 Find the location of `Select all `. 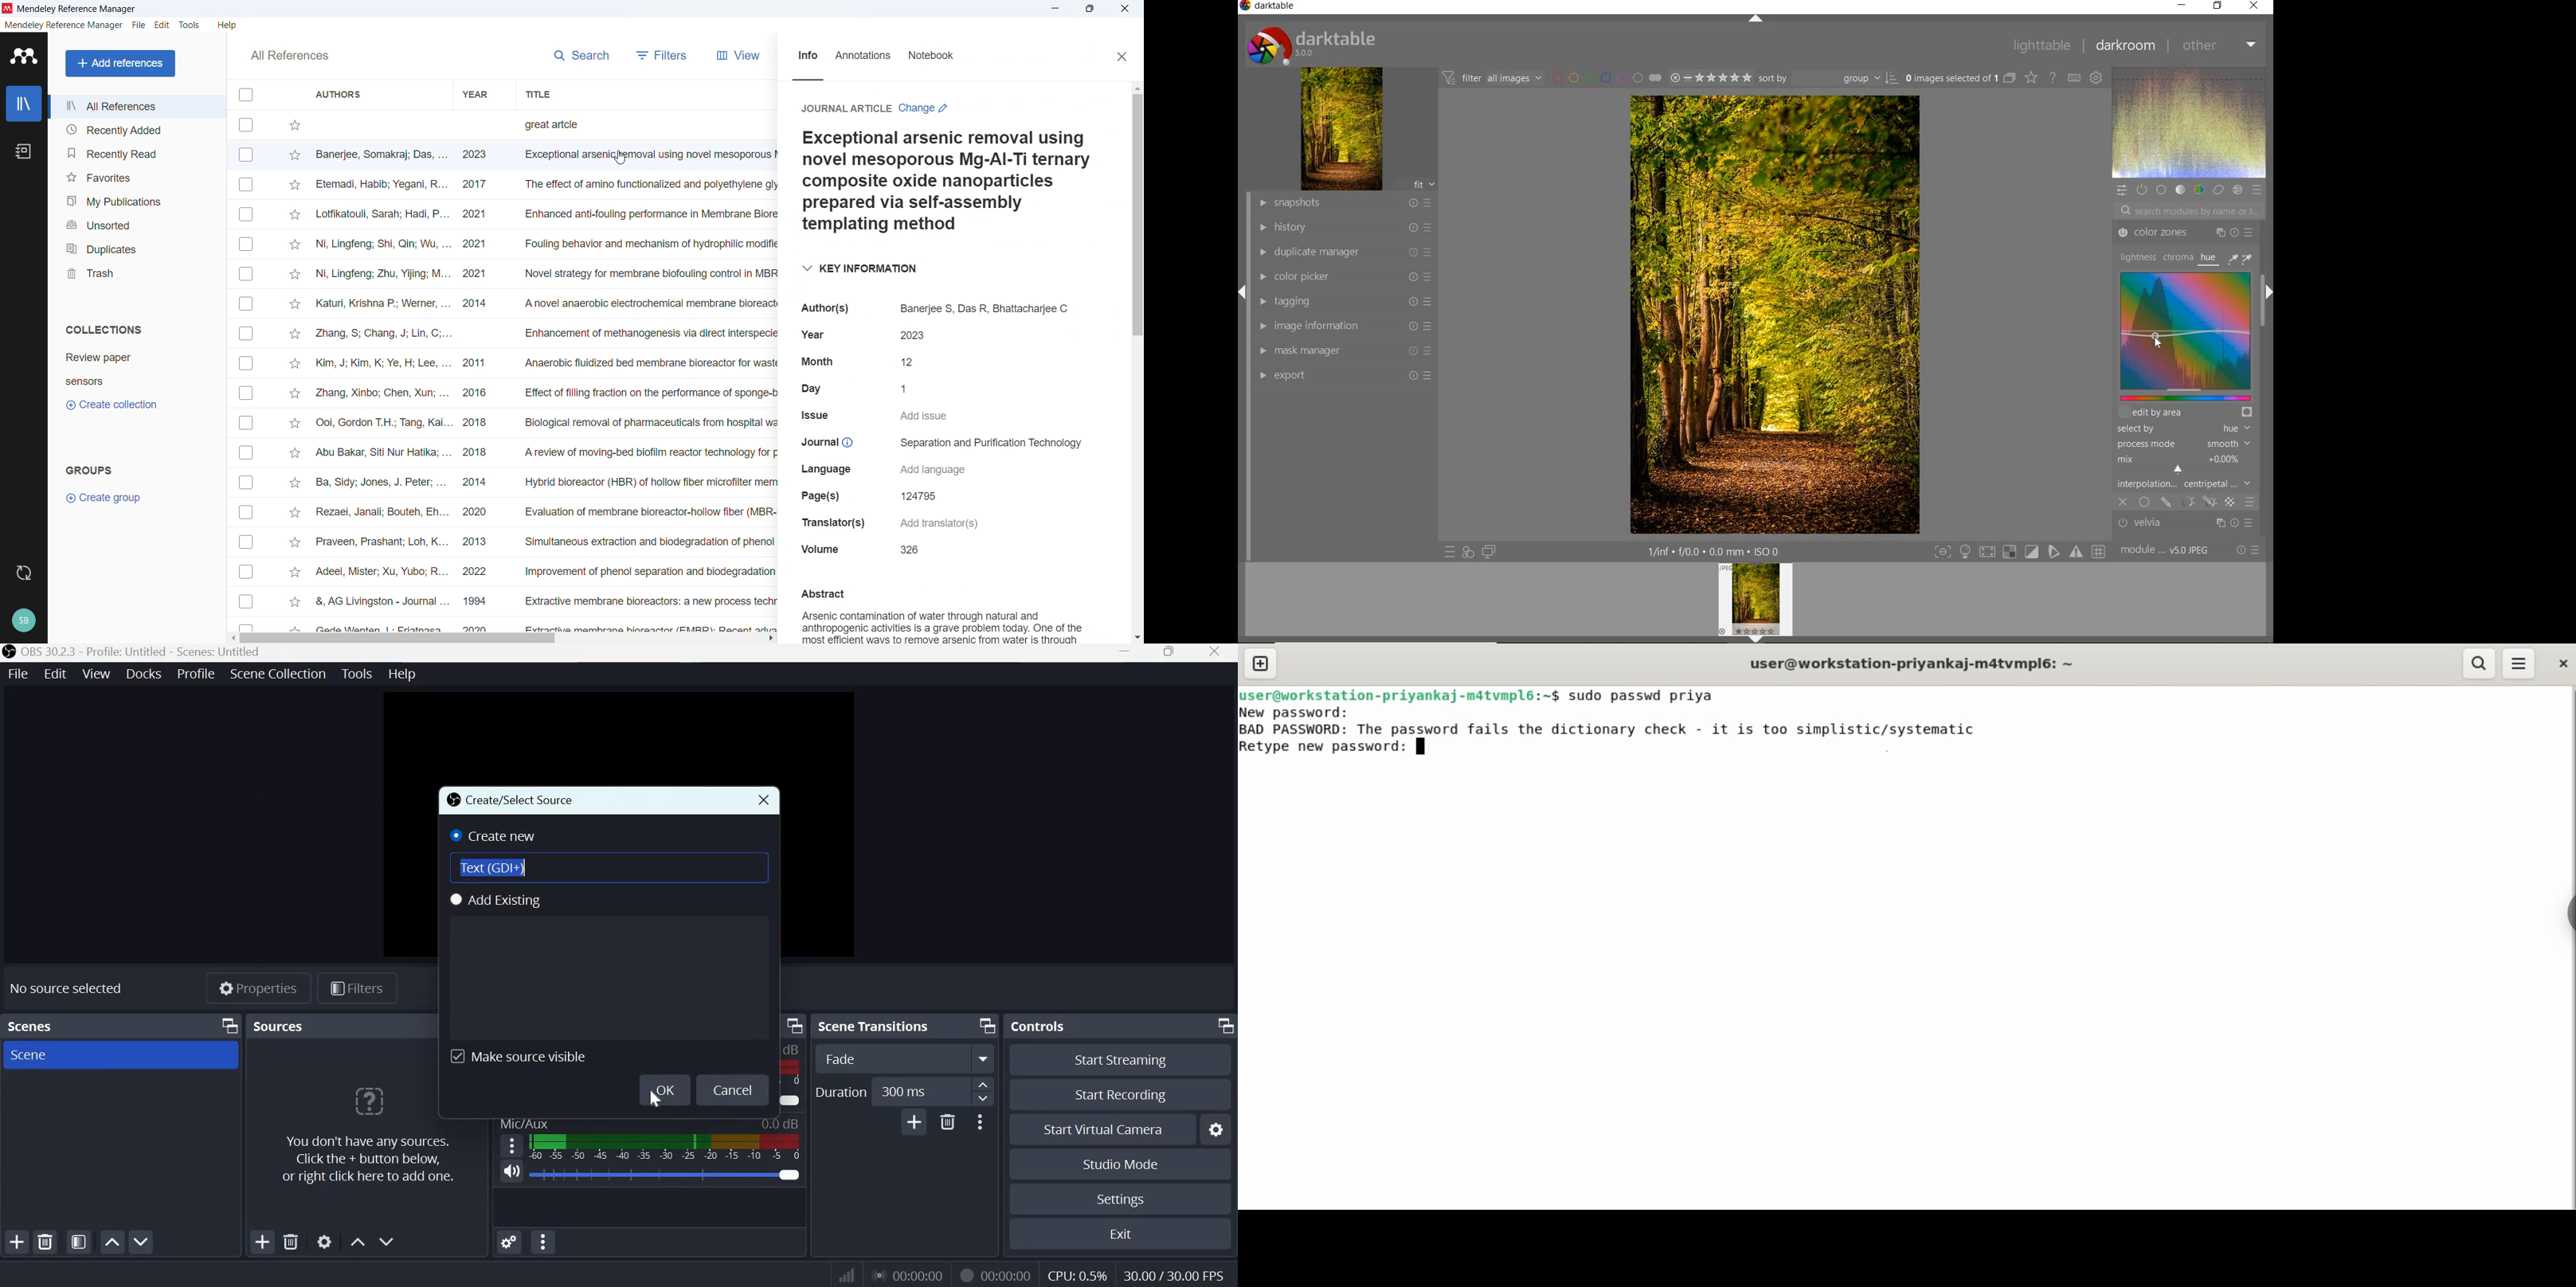

Select all  is located at coordinates (246, 95).